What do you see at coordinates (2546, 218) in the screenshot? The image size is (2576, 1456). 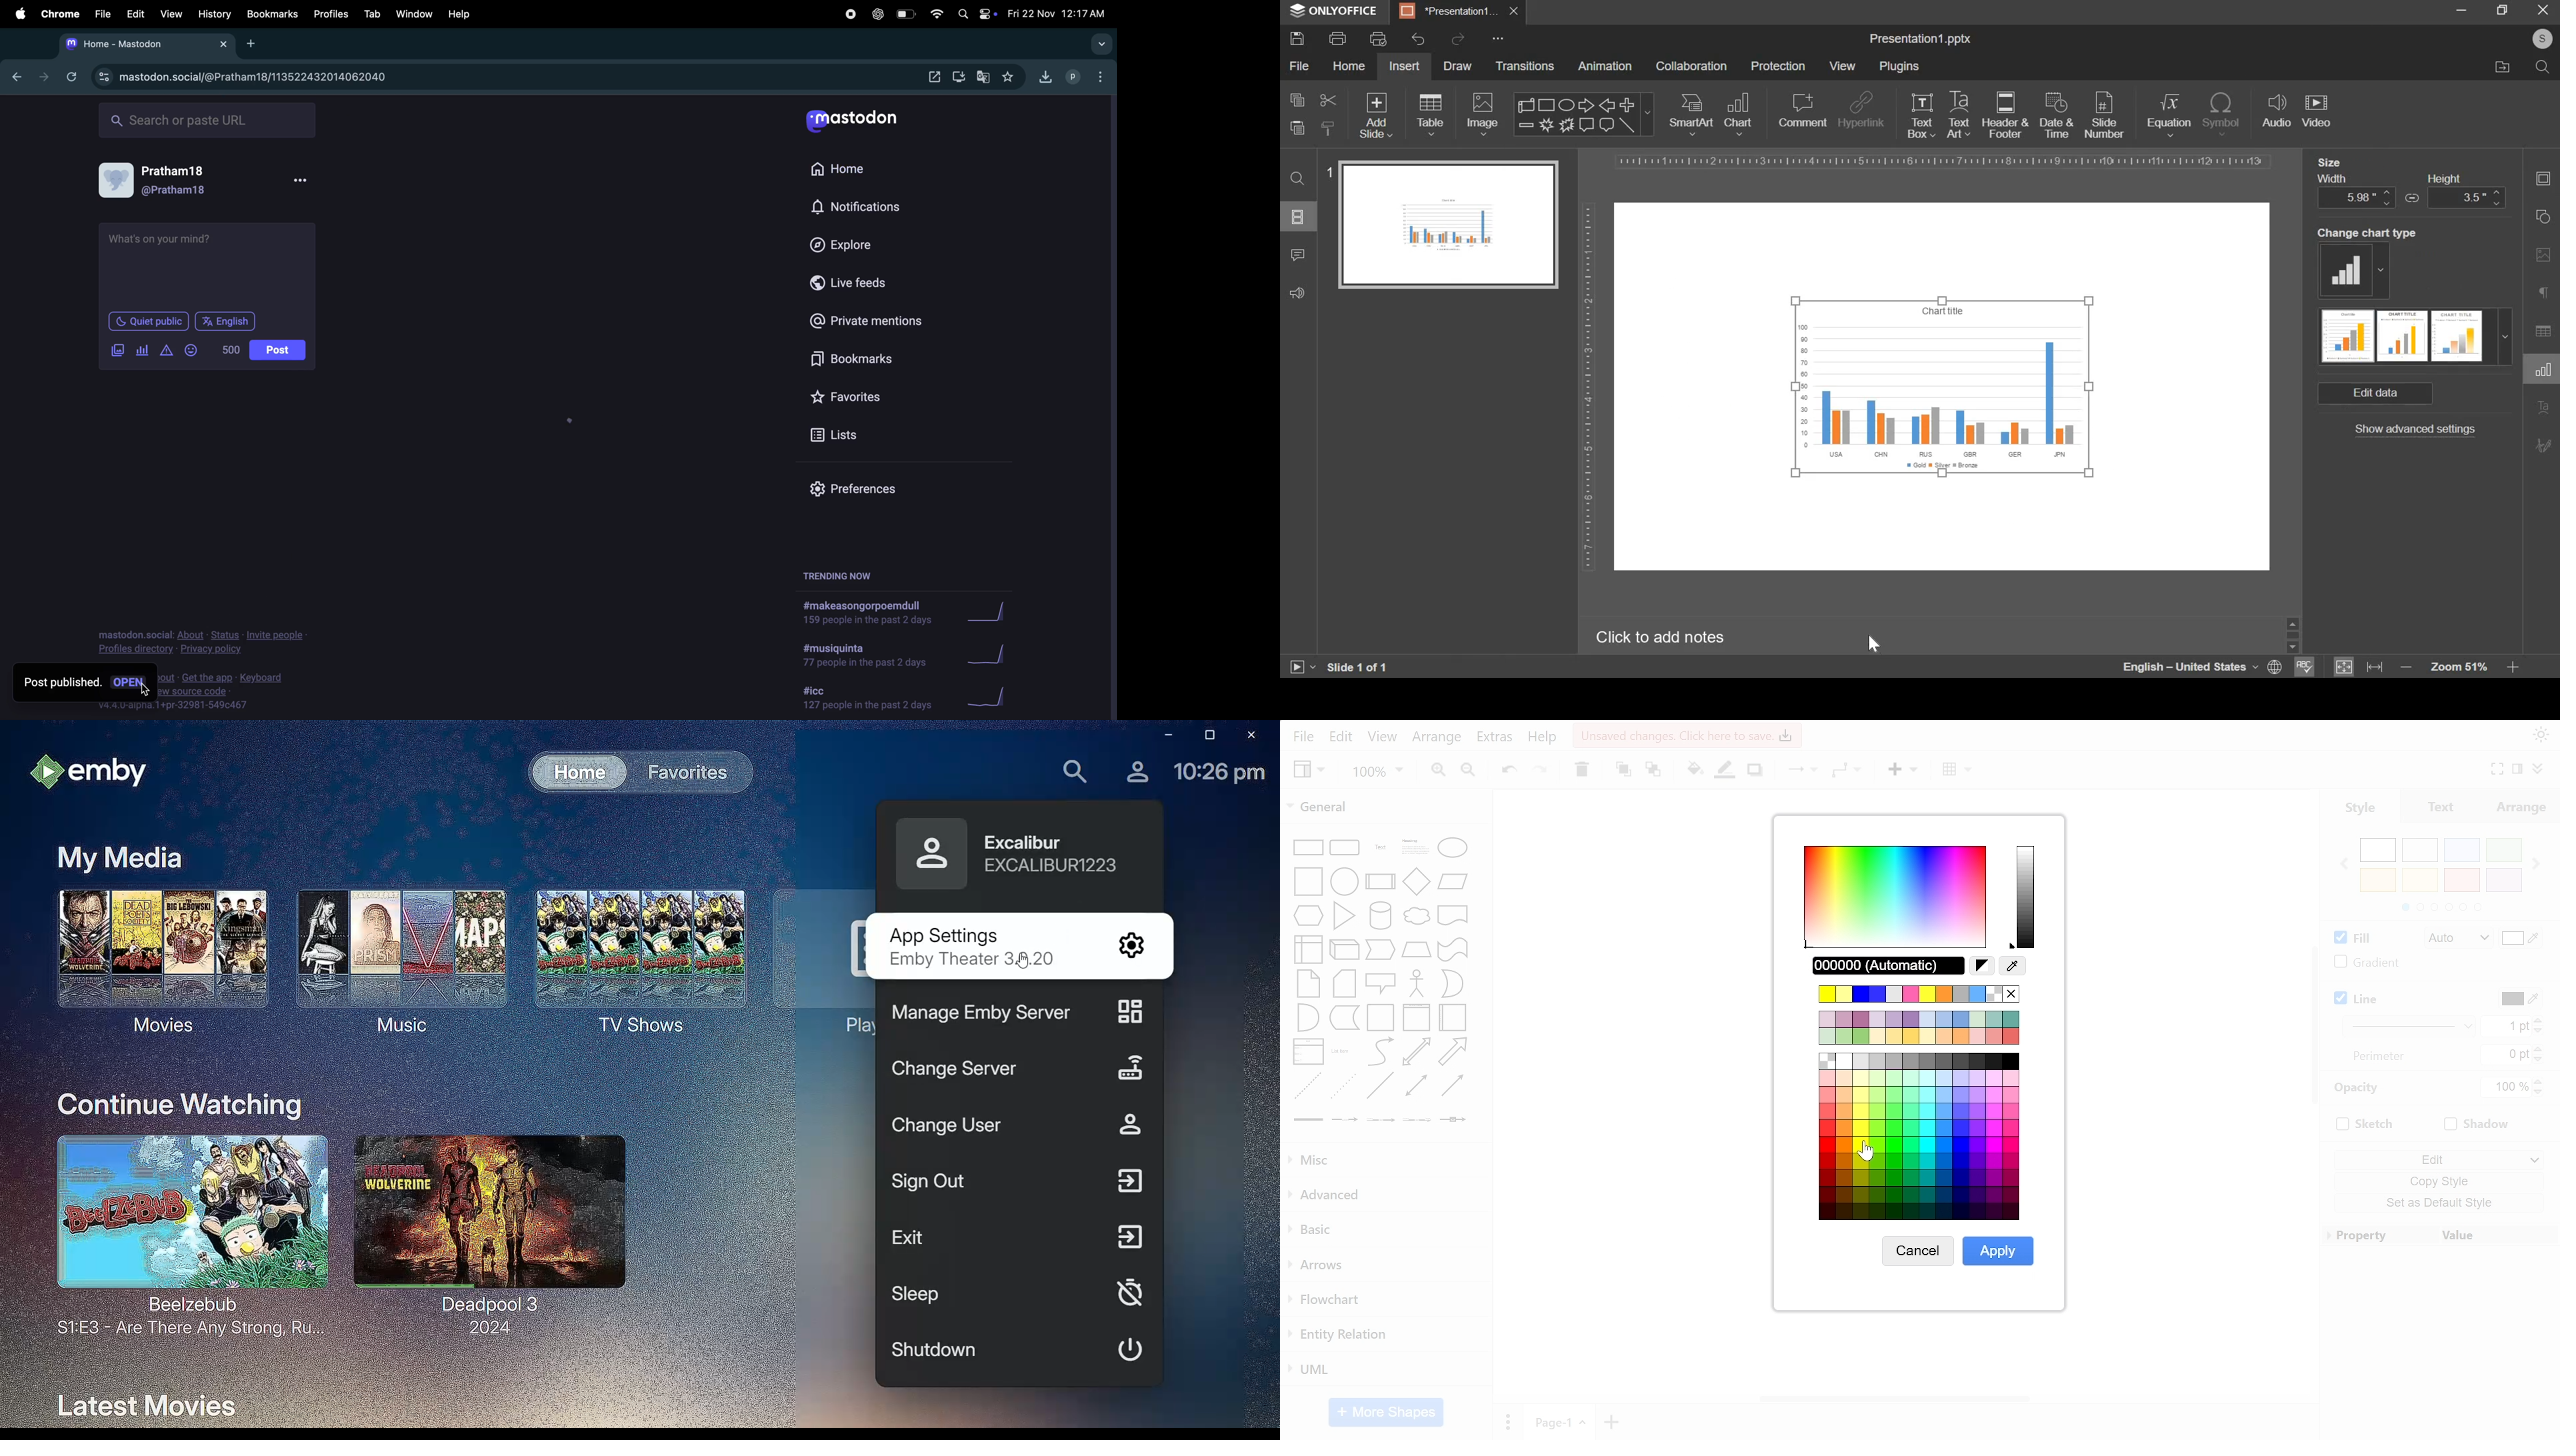 I see `shape settings` at bounding box center [2546, 218].